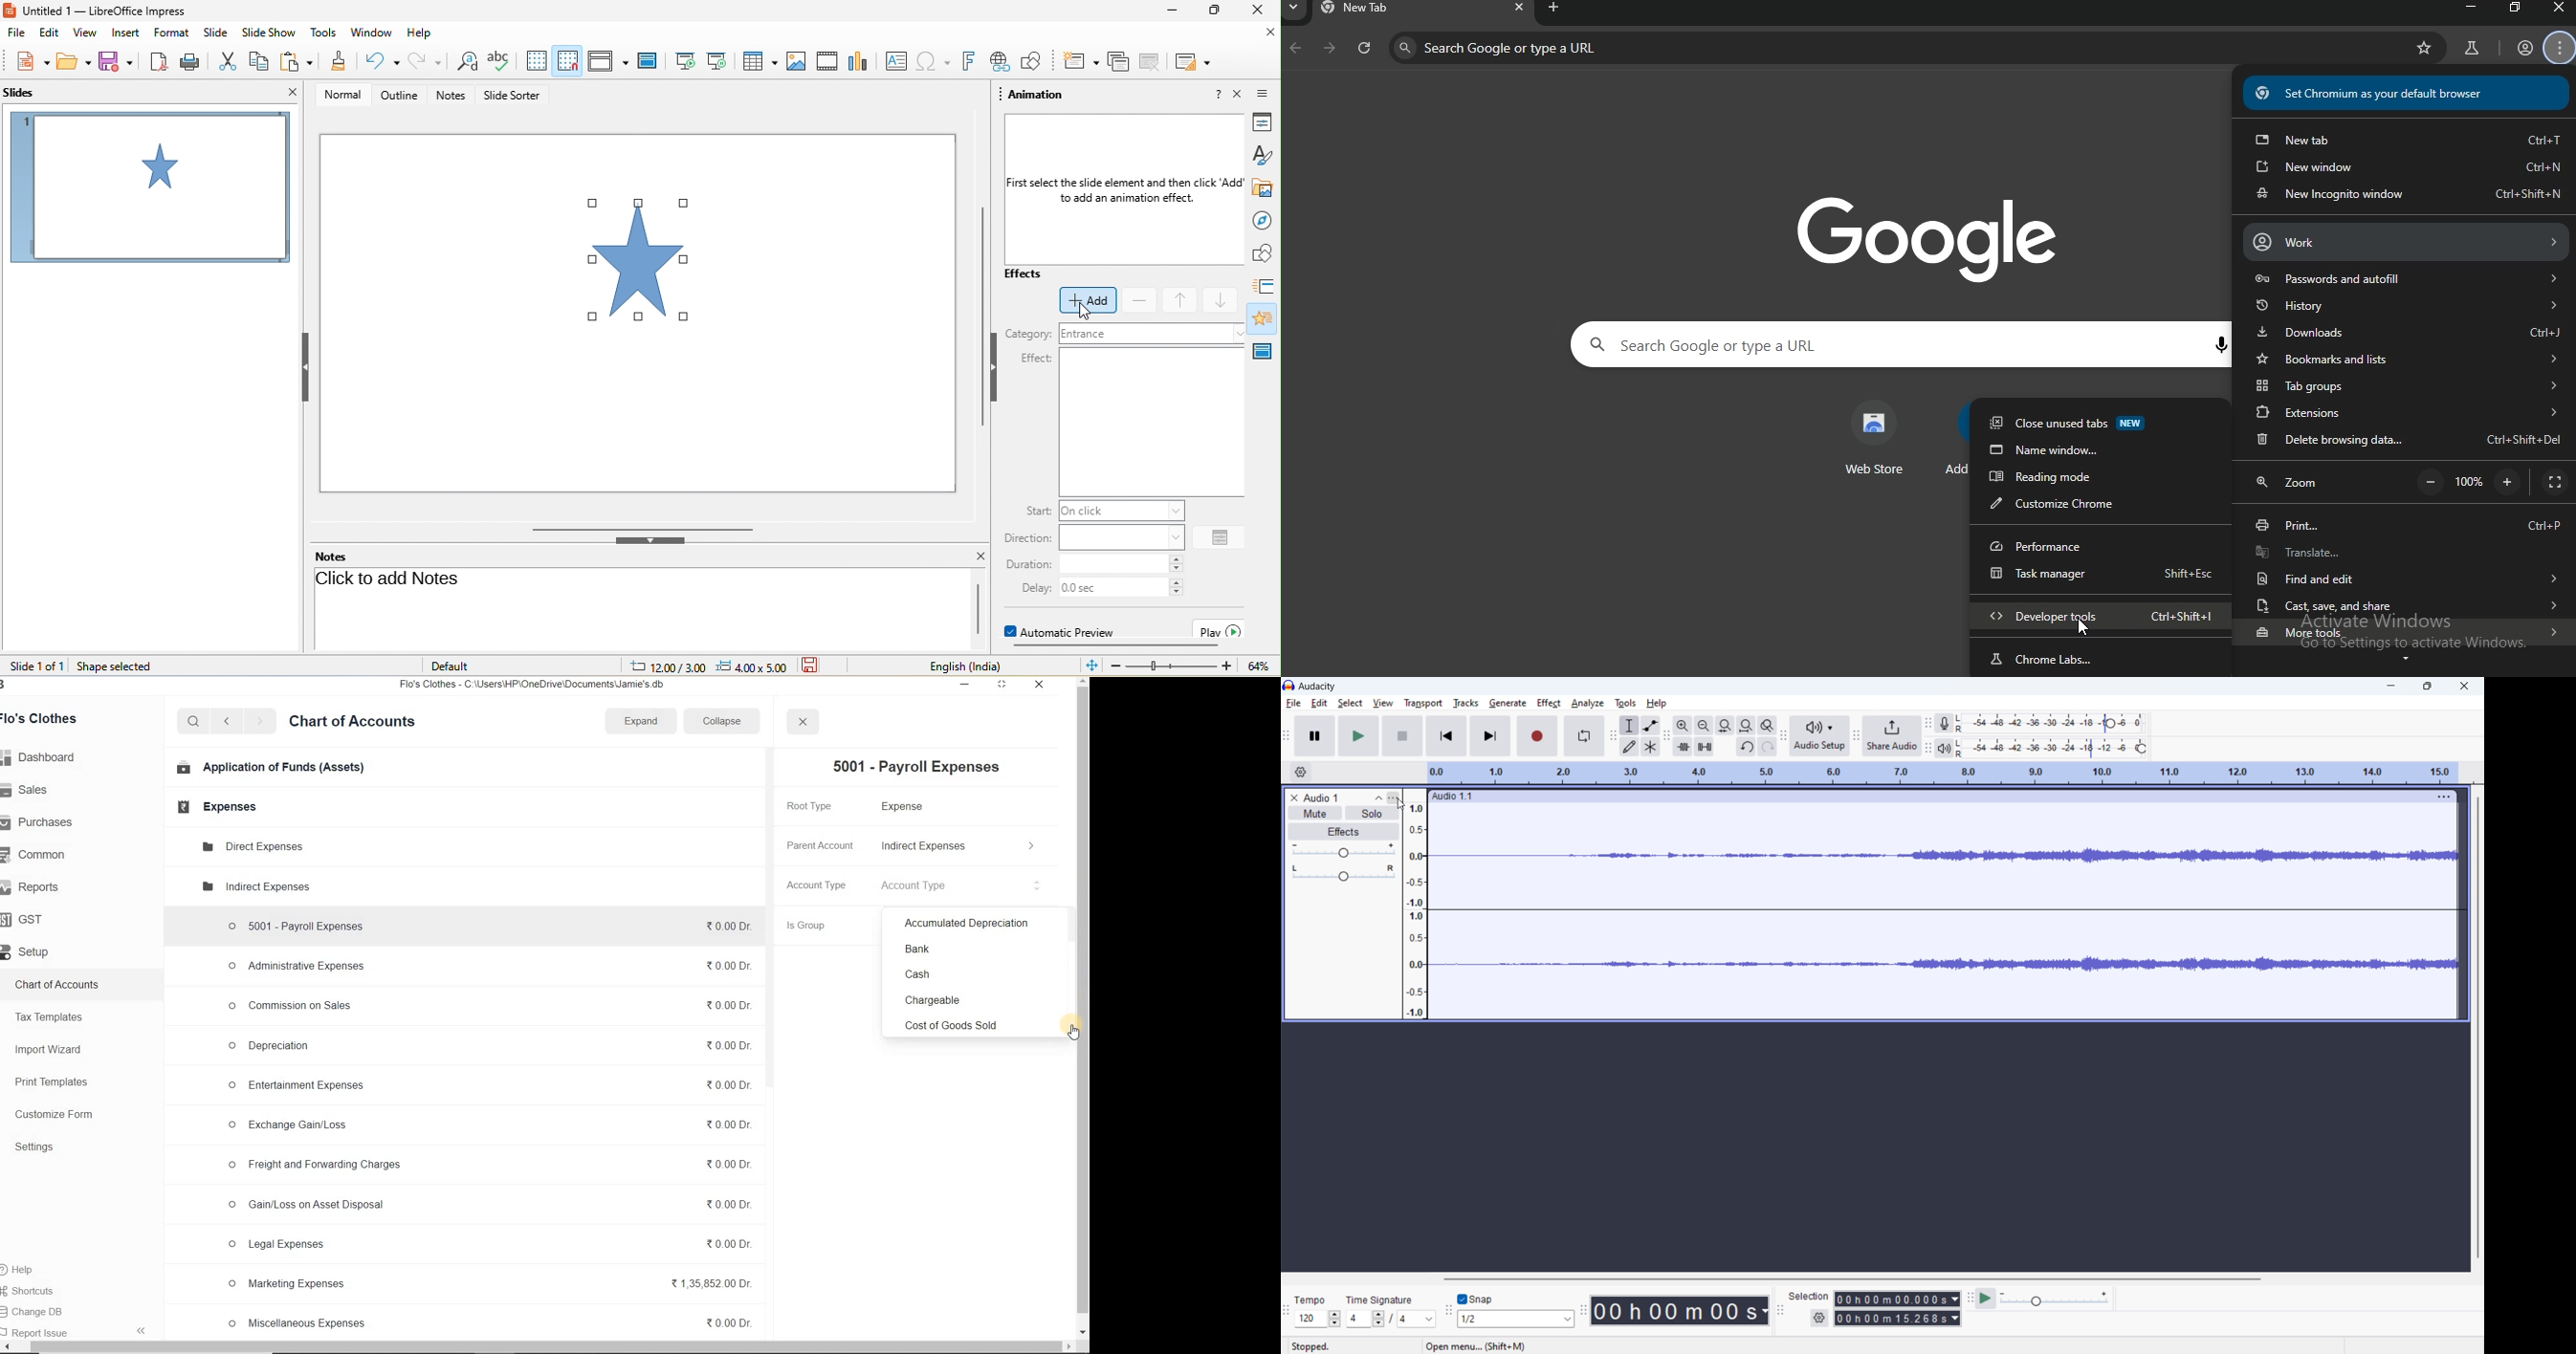 This screenshot has height=1372, width=2576. What do you see at coordinates (491, 1285) in the screenshot?
I see `© Marketing Expenses %1,35,852.00 Dr.` at bounding box center [491, 1285].